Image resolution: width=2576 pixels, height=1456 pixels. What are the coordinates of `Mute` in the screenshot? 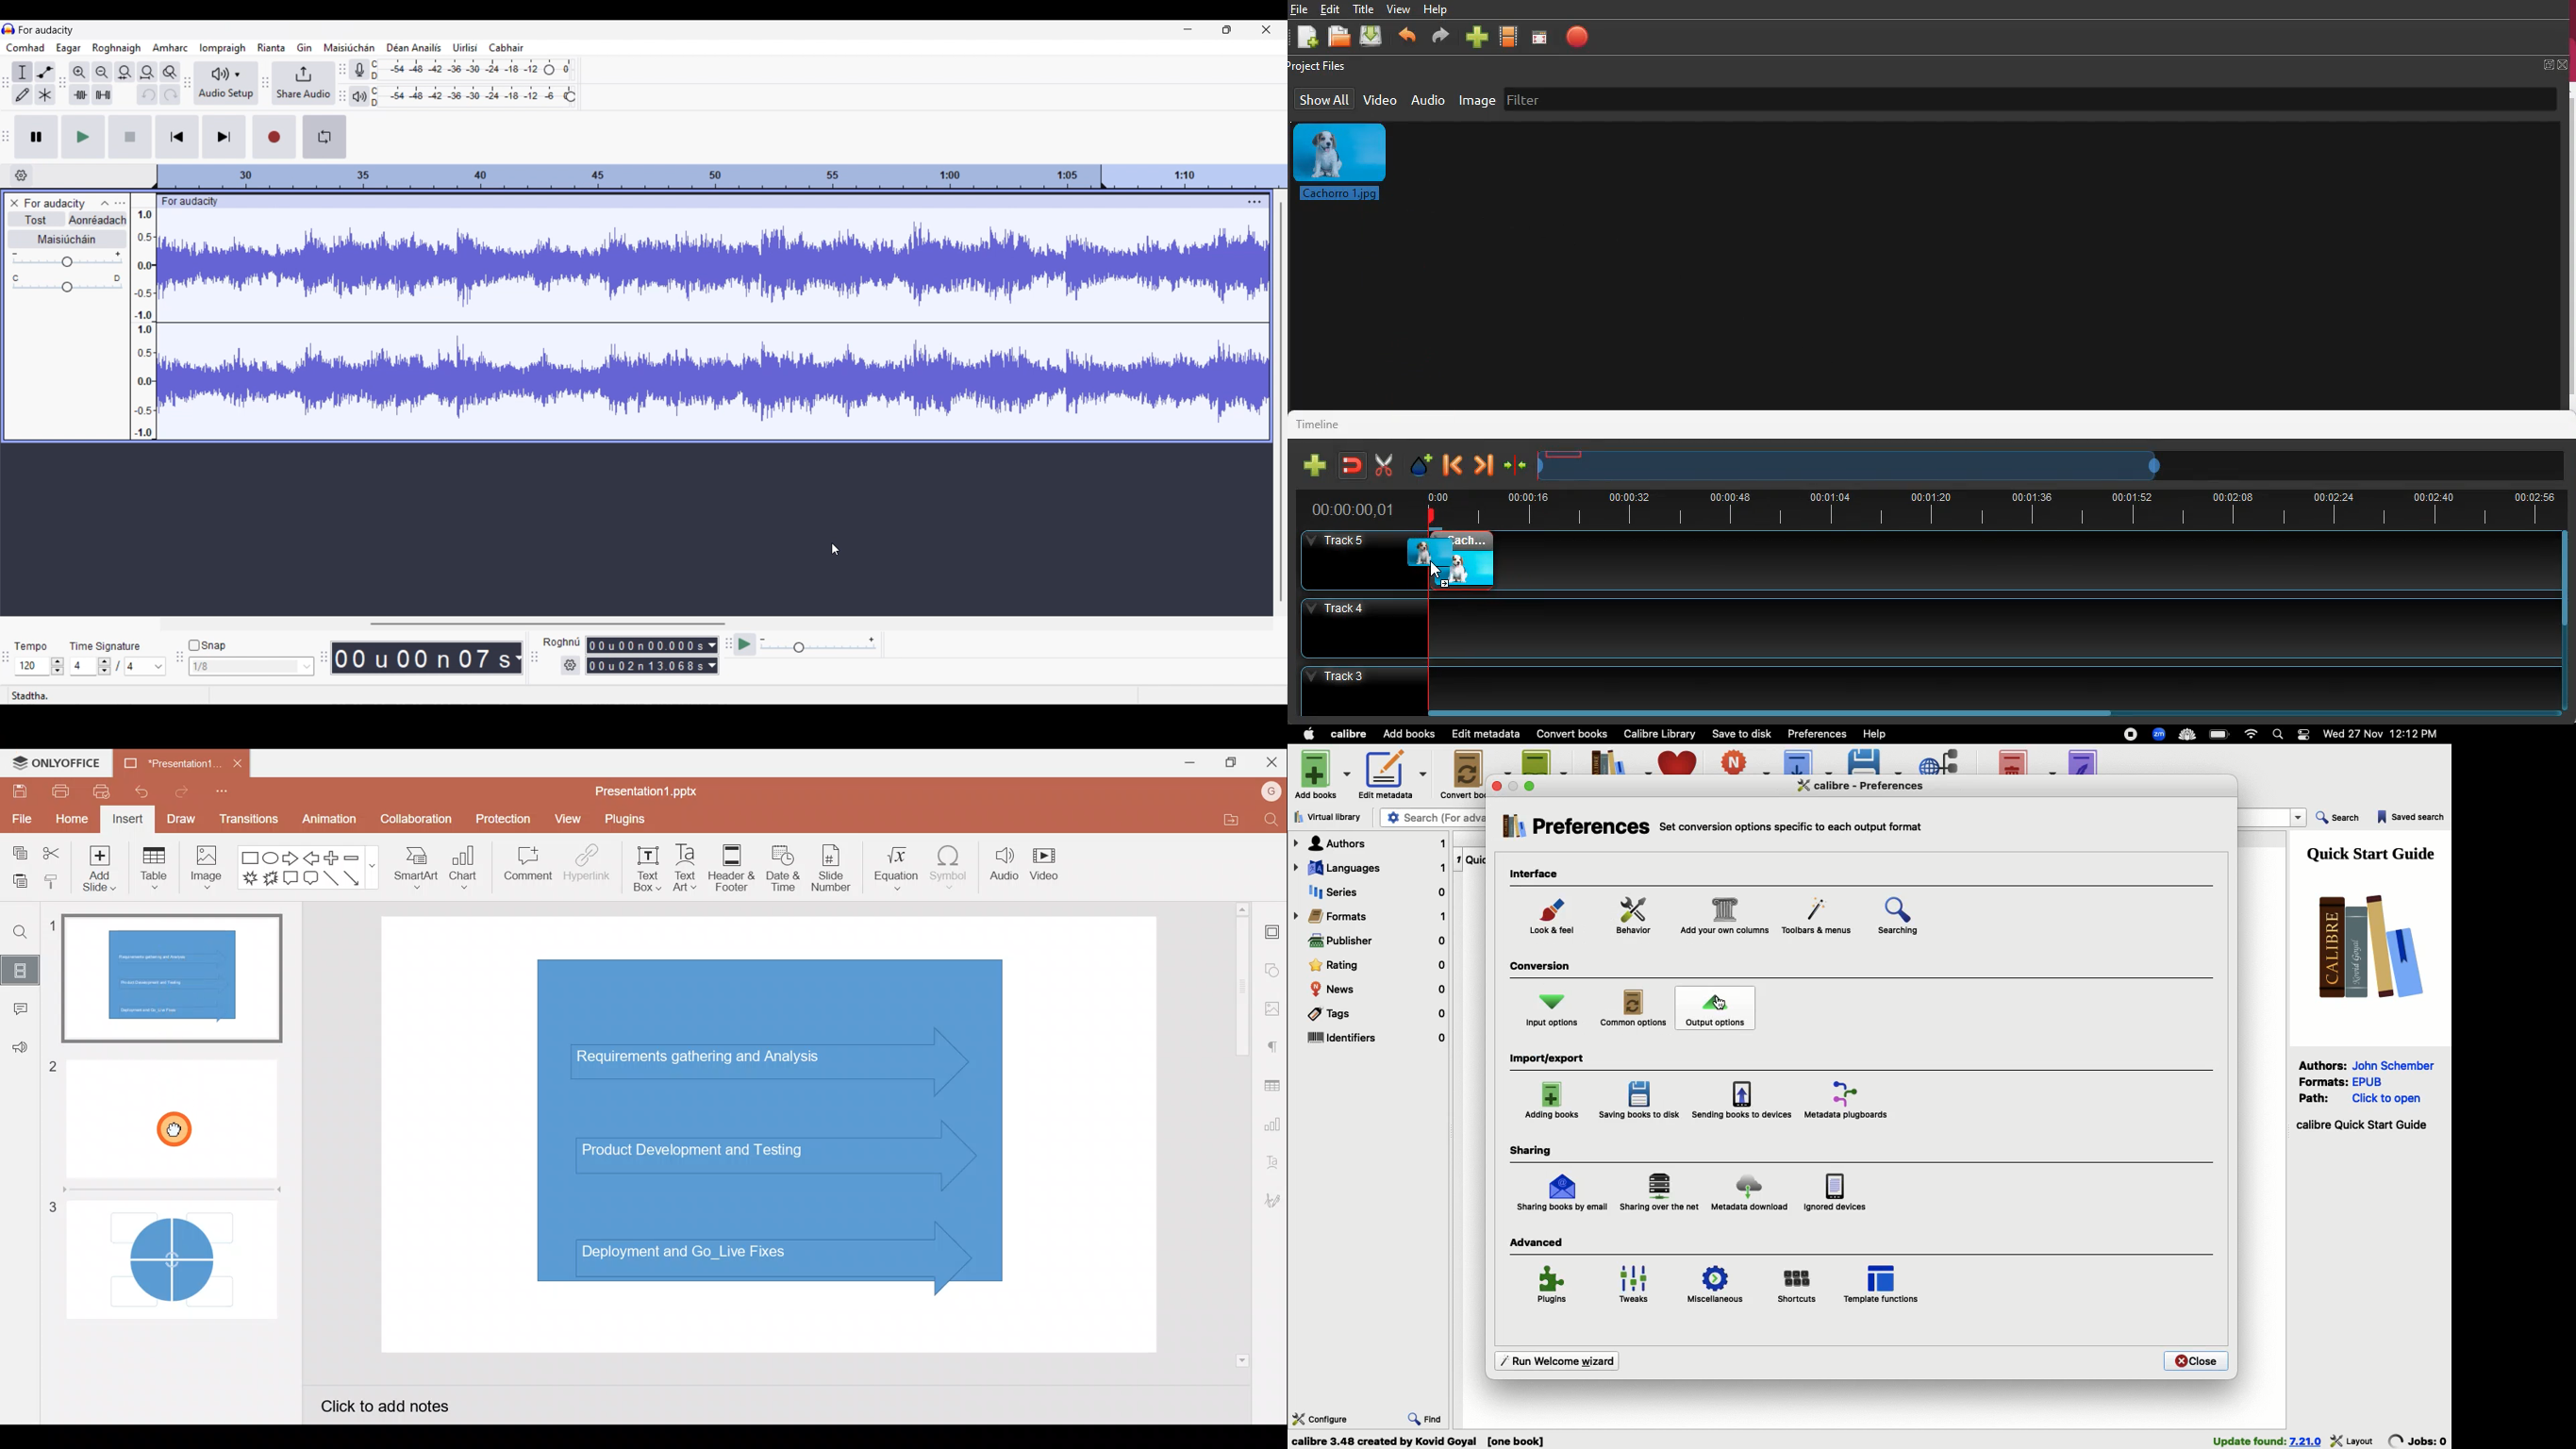 It's located at (36, 219).